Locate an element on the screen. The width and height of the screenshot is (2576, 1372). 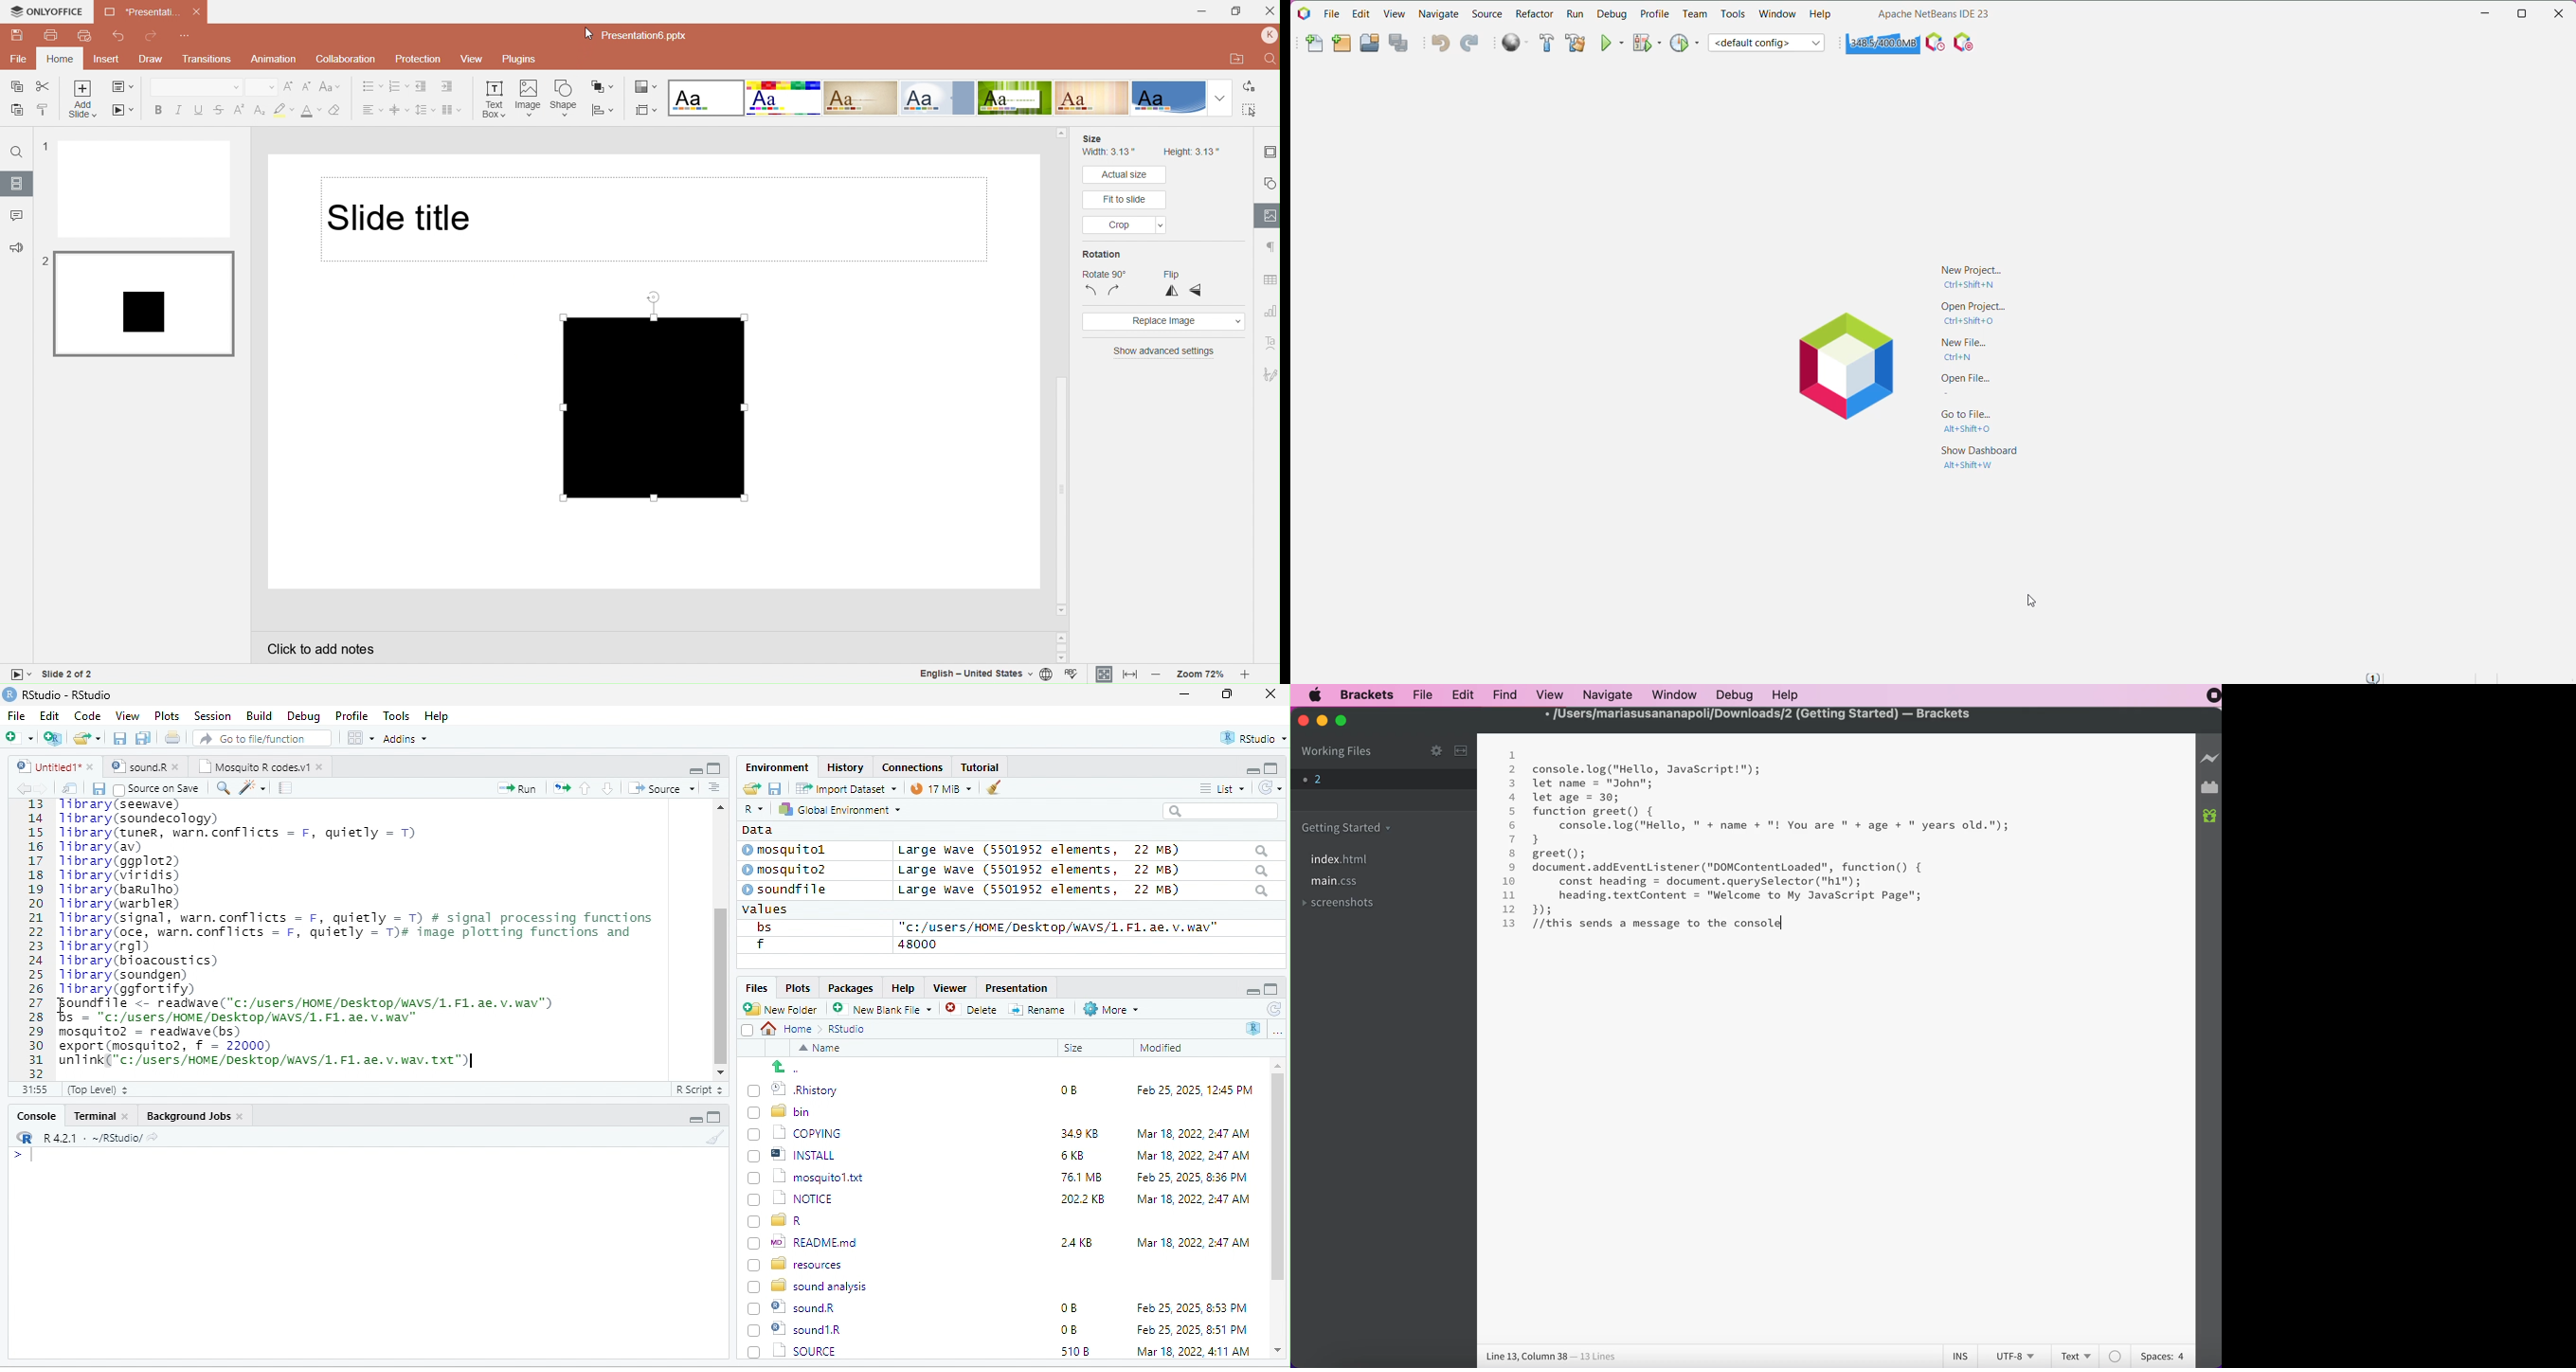
Official is located at coordinates (938, 98).